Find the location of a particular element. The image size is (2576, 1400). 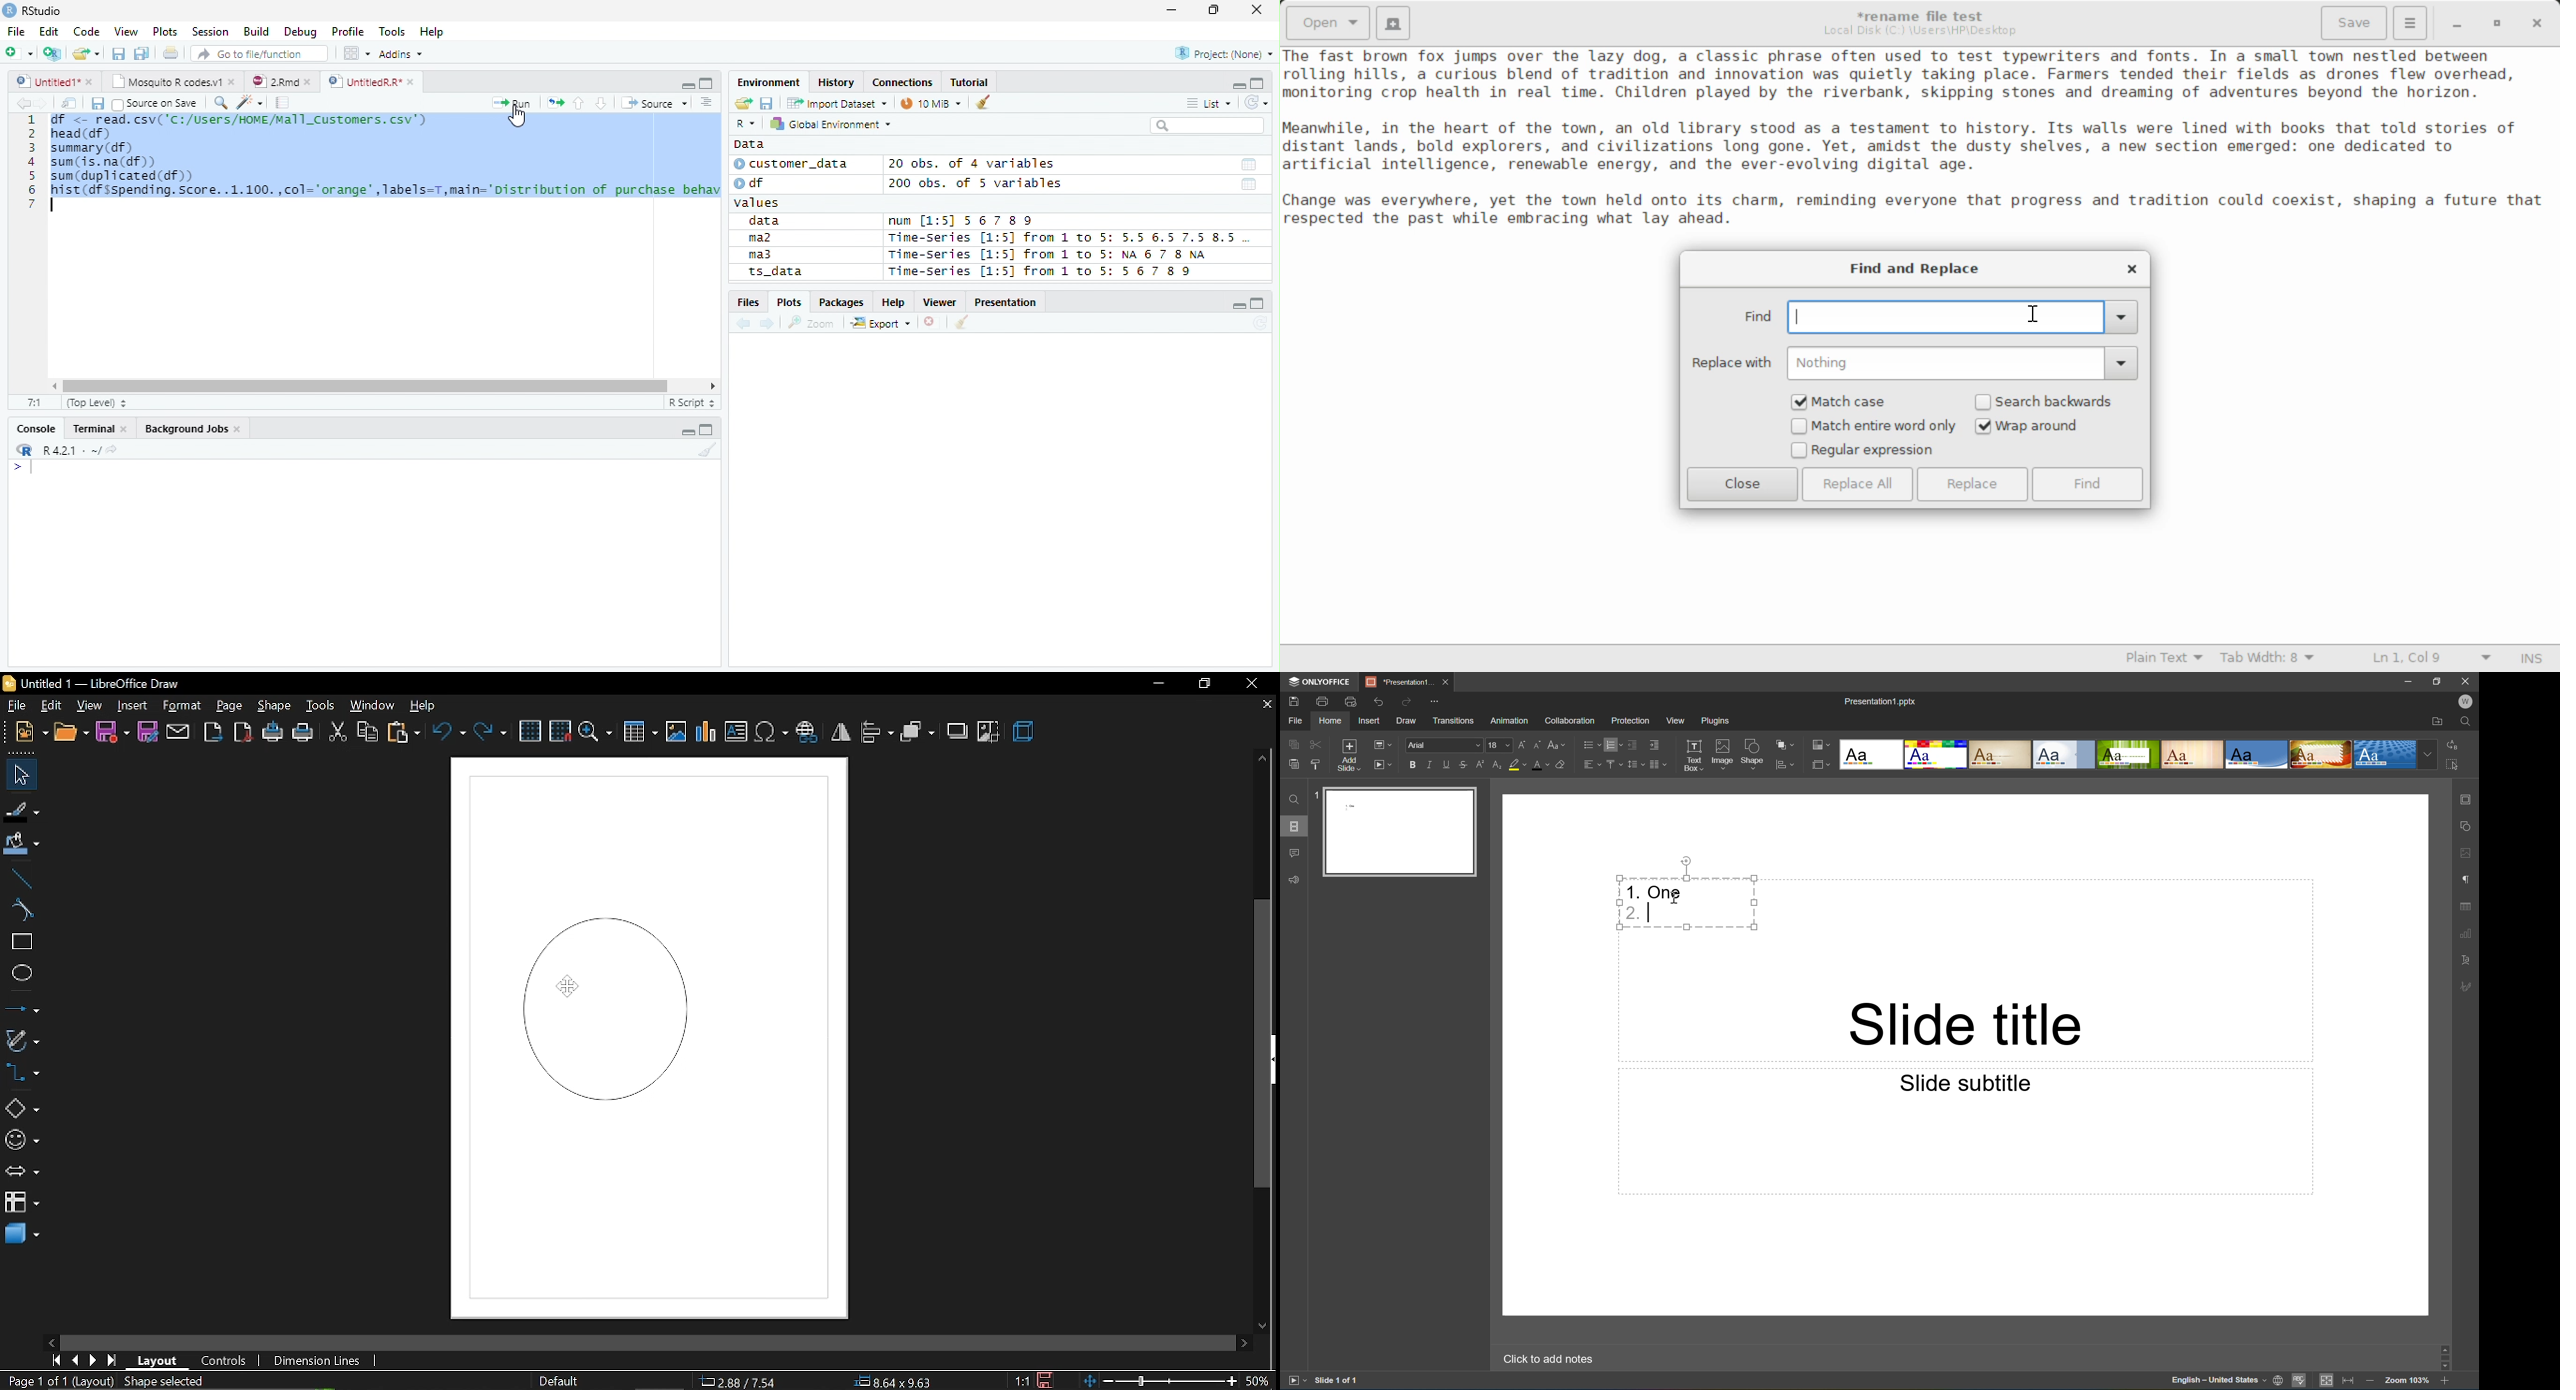

Clean is located at coordinates (985, 101).